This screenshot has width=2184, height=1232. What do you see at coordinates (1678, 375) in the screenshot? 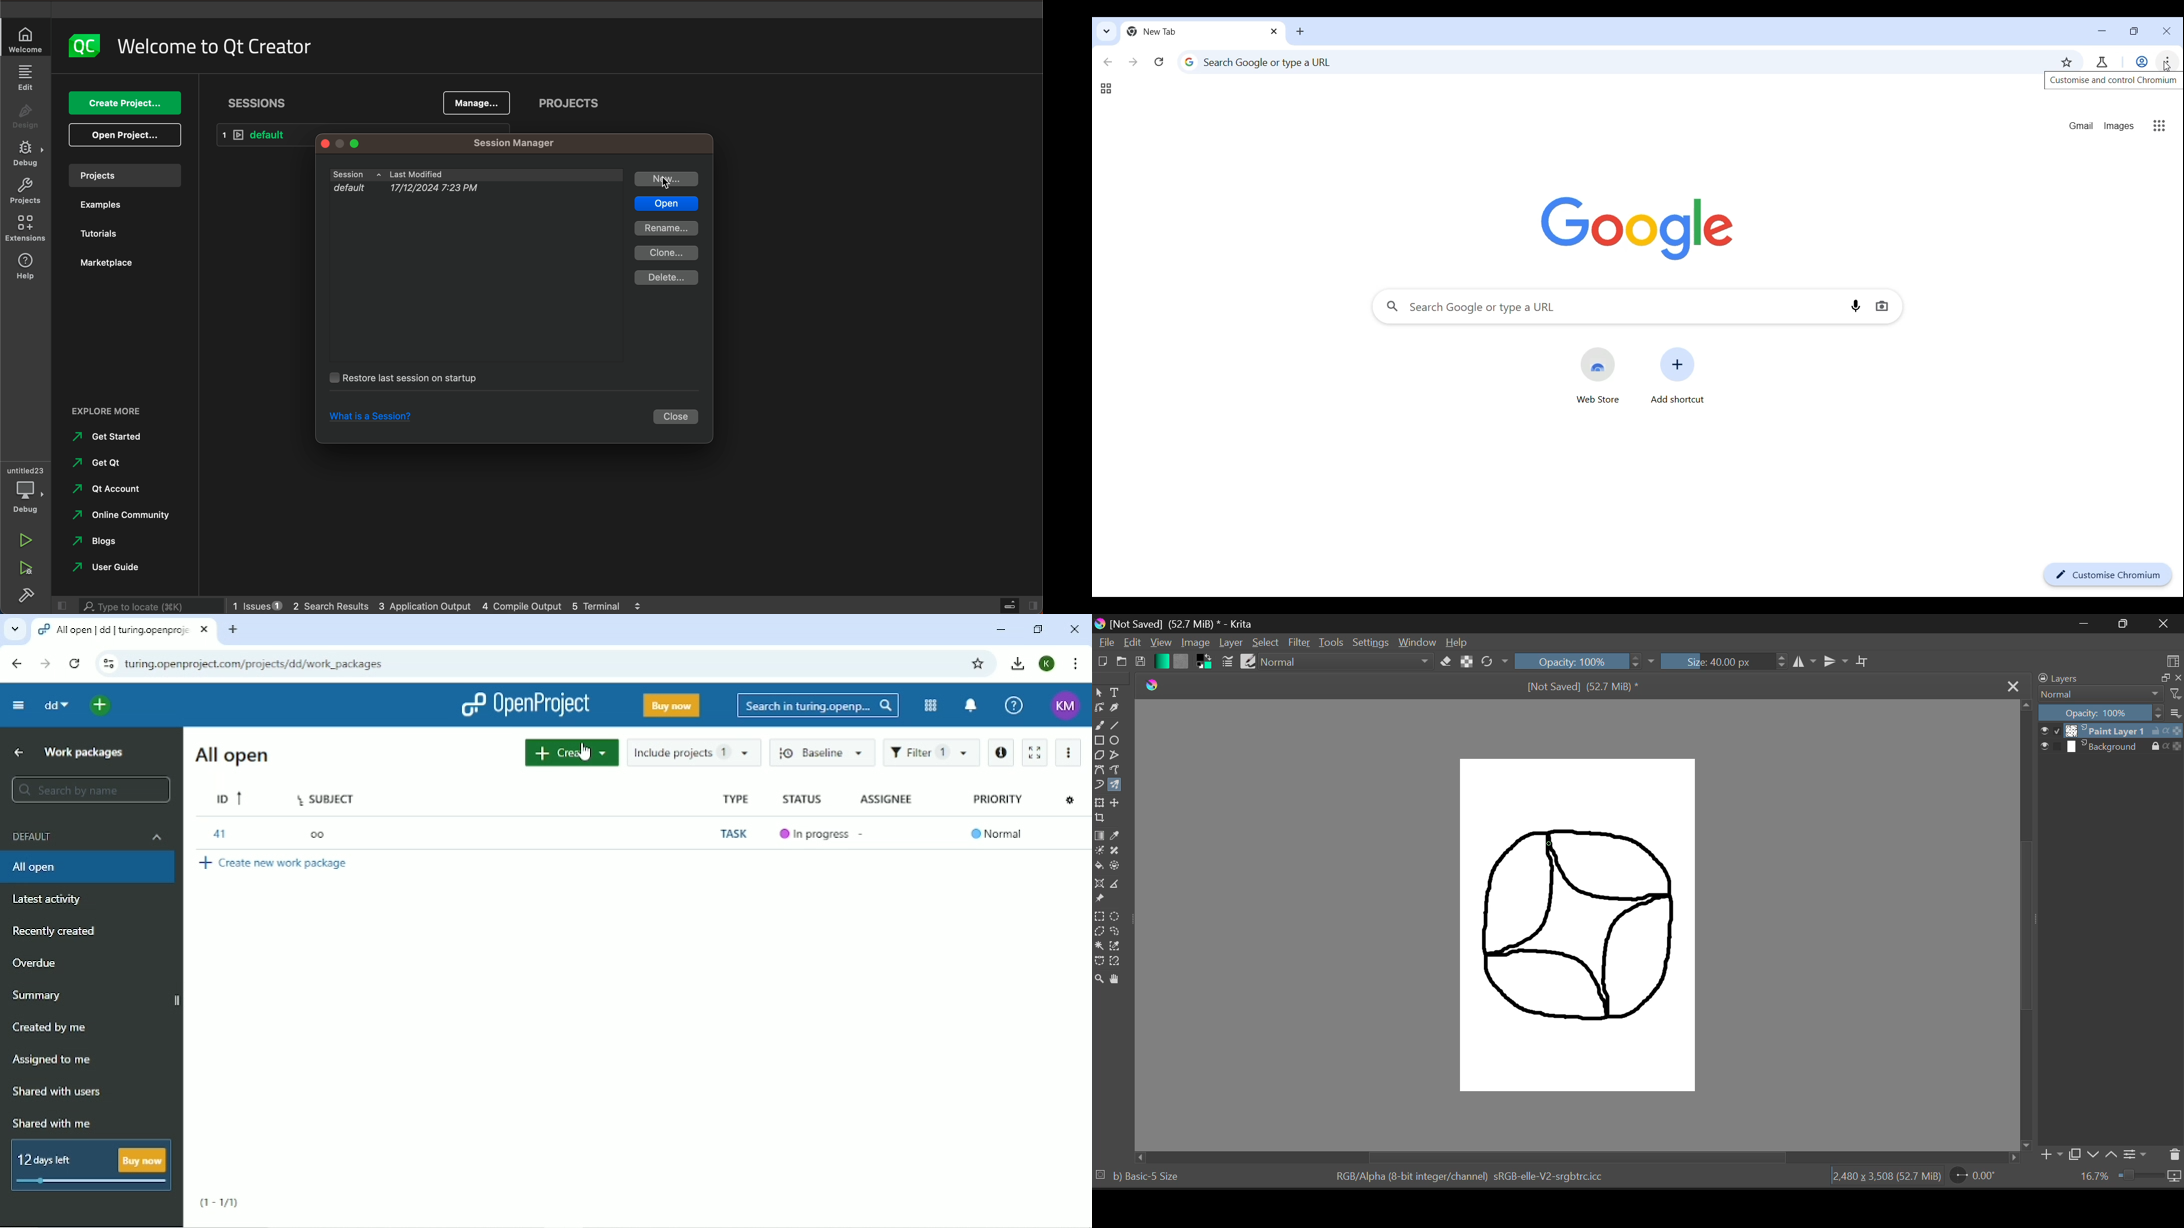
I see `Add shortcut` at bounding box center [1678, 375].